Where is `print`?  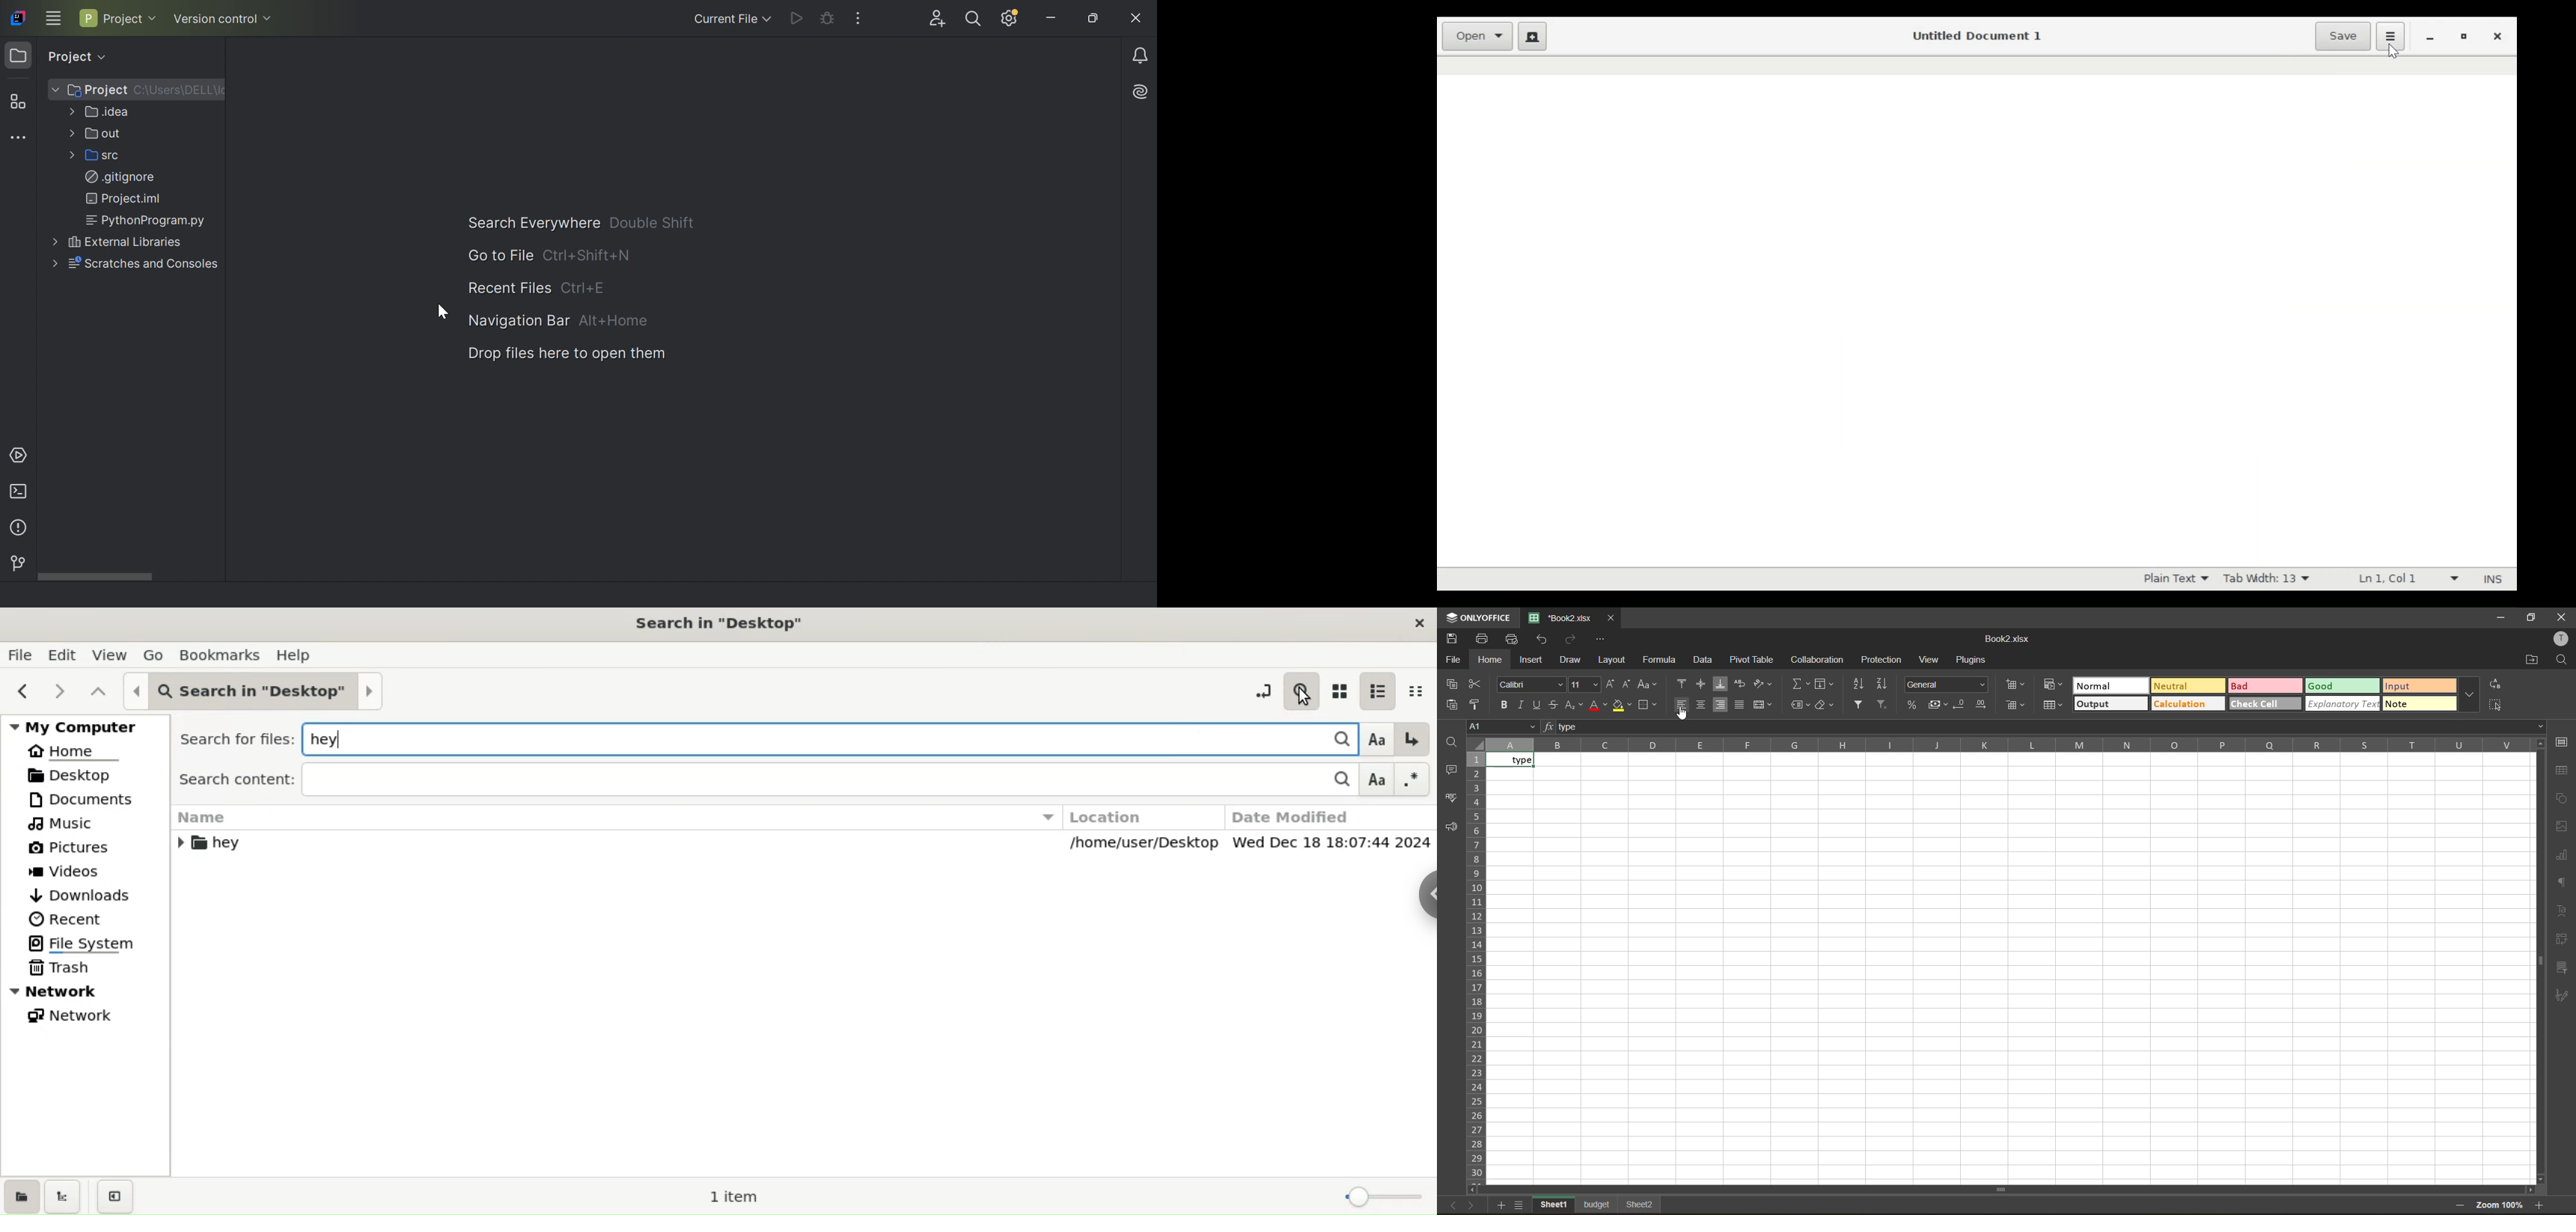
print is located at coordinates (1481, 640).